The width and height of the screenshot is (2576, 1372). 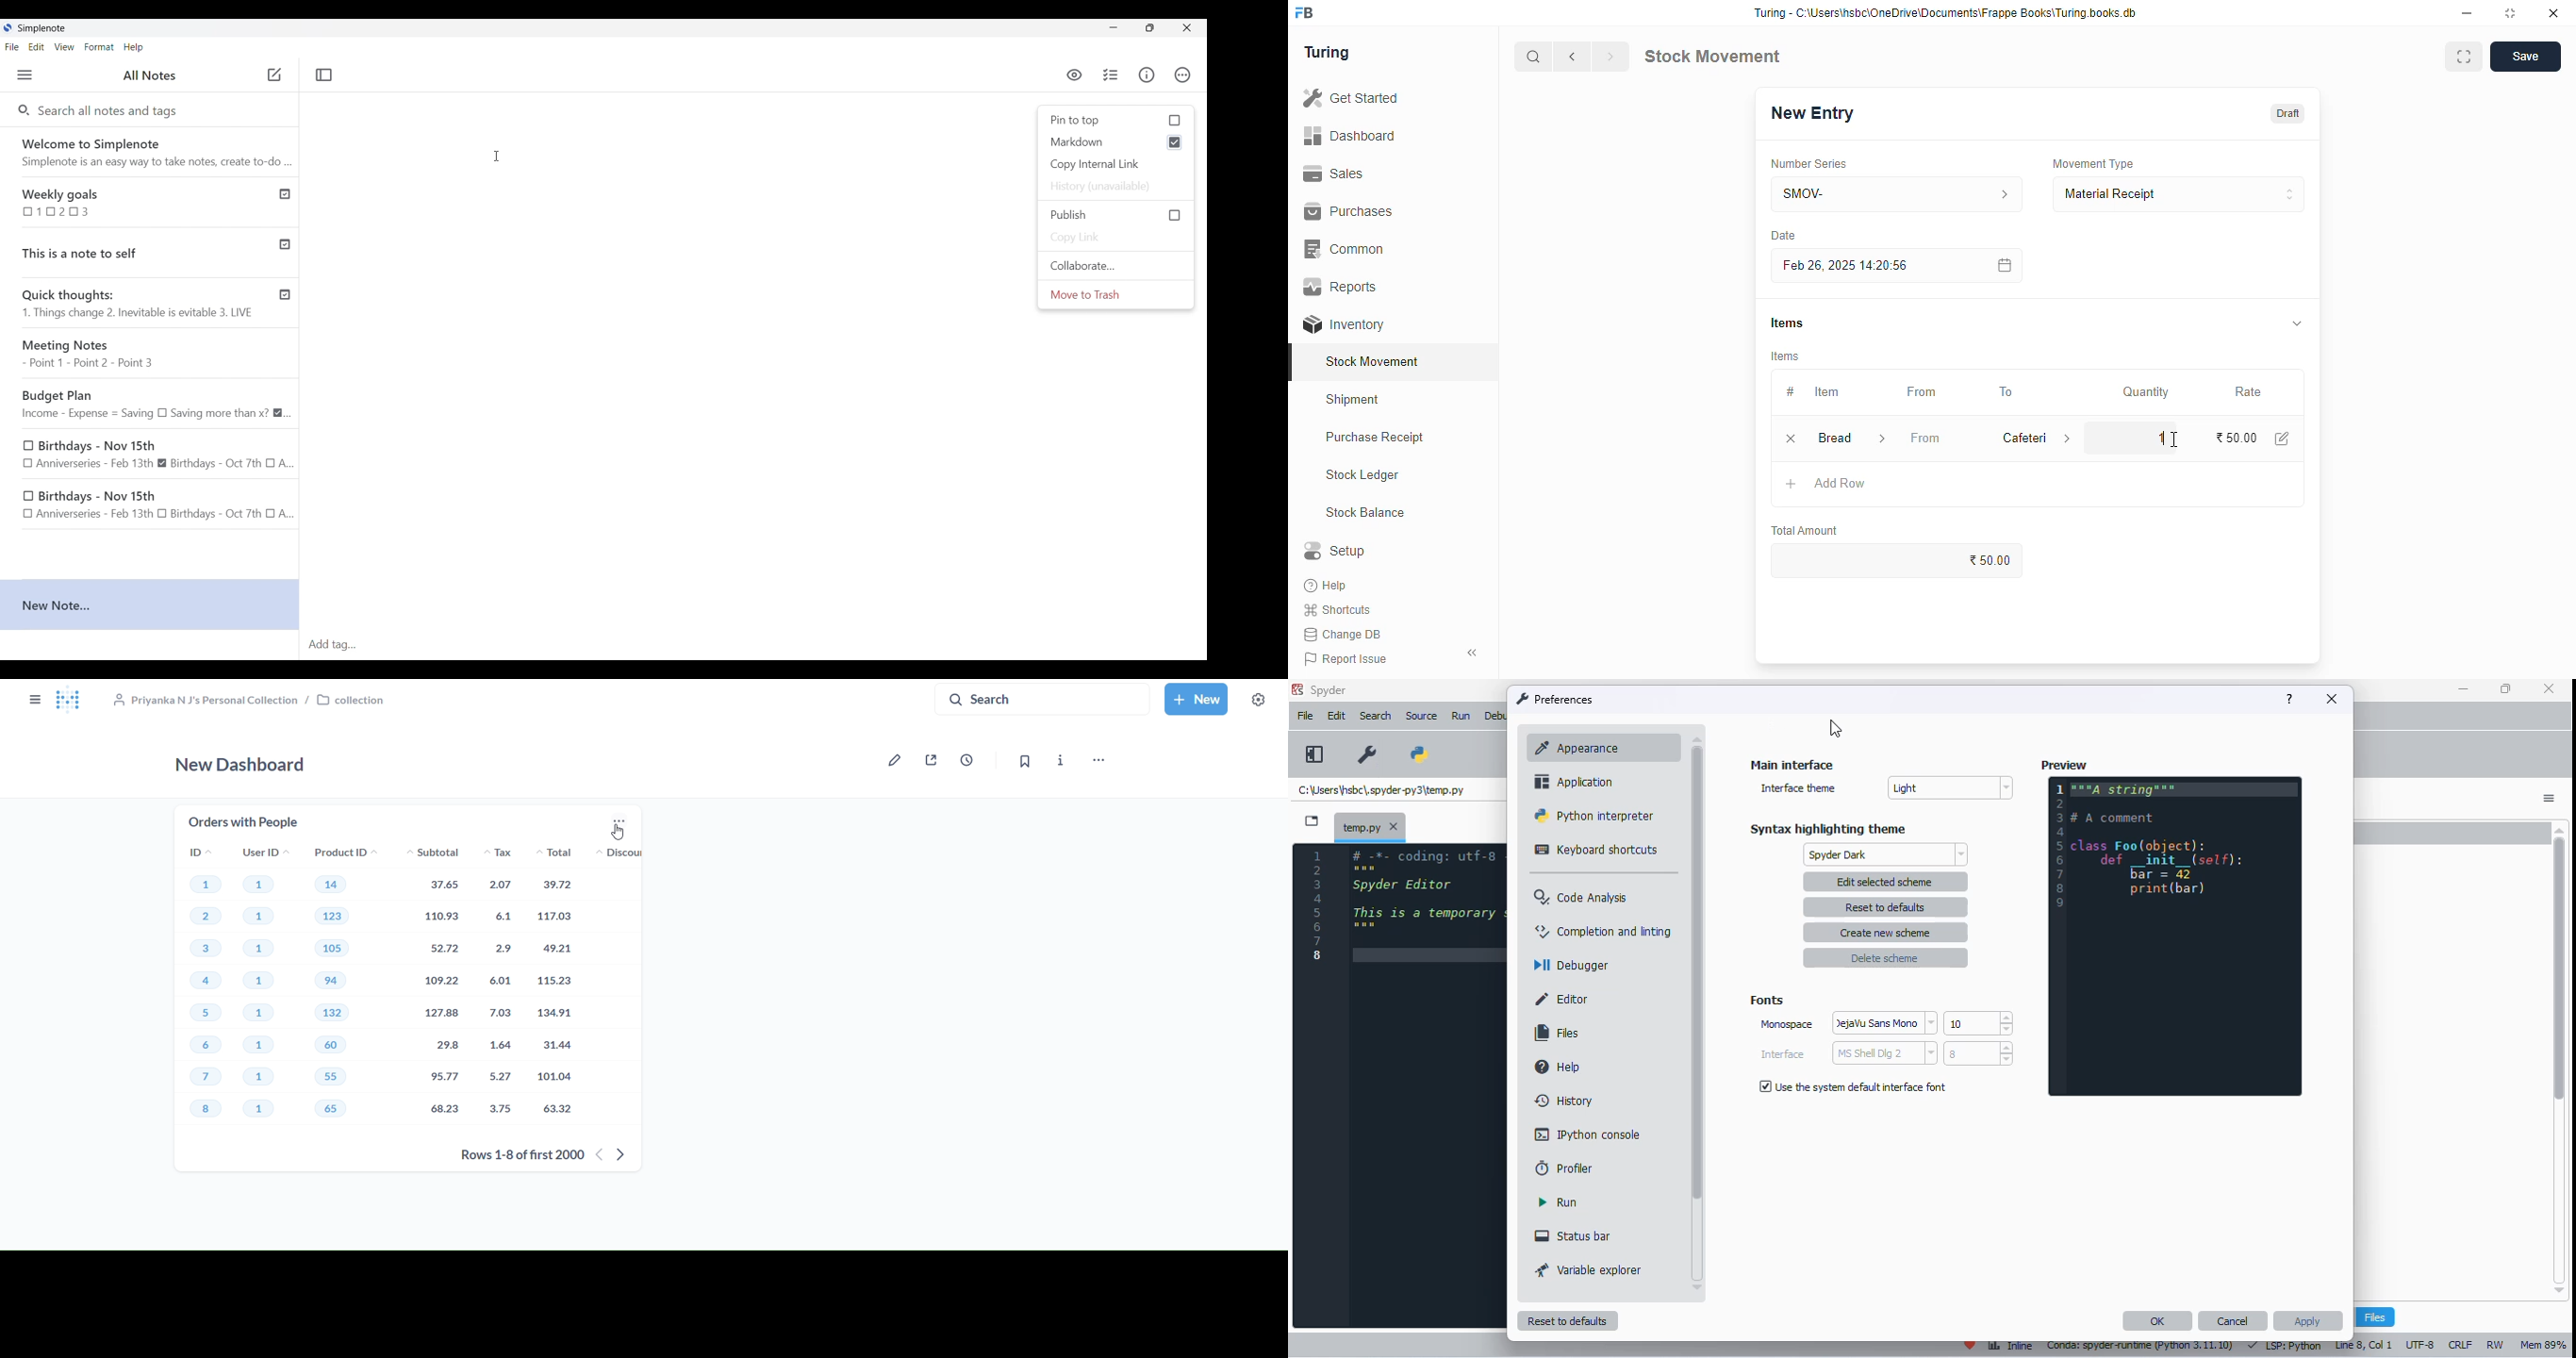 What do you see at coordinates (1787, 1024) in the screenshot?
I see `monospace` at bounding box center [1787, 1024].